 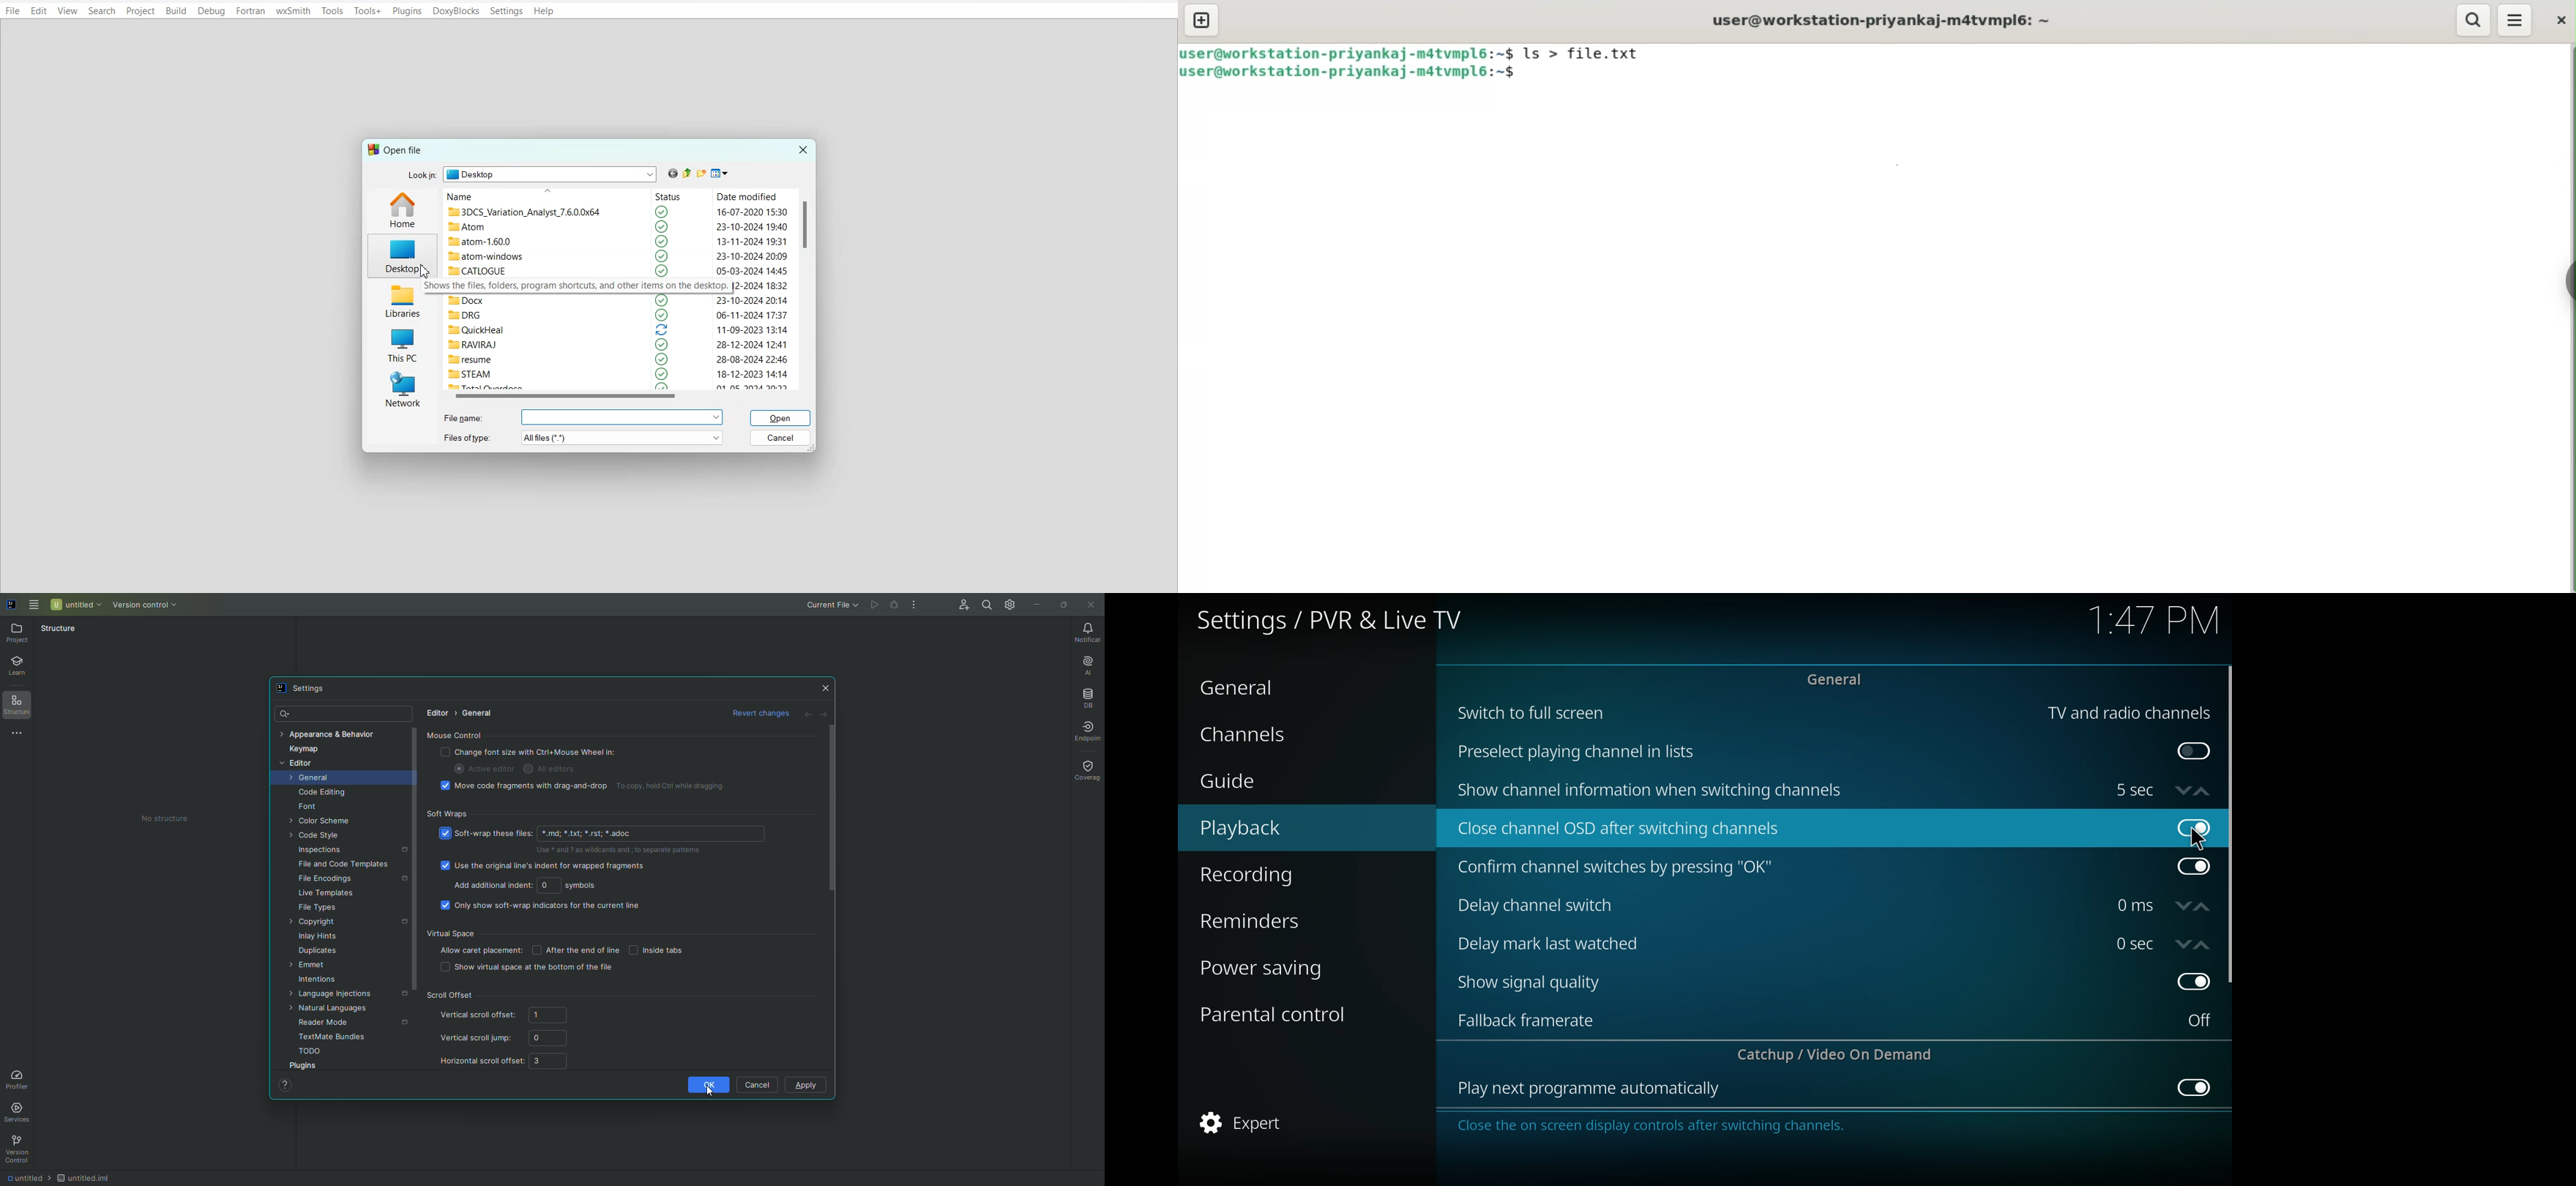 What do you see at coordinates (1652, 791) in the screenshot?
I see `show channel info when switching channels` at bounding box center [1652, 791].